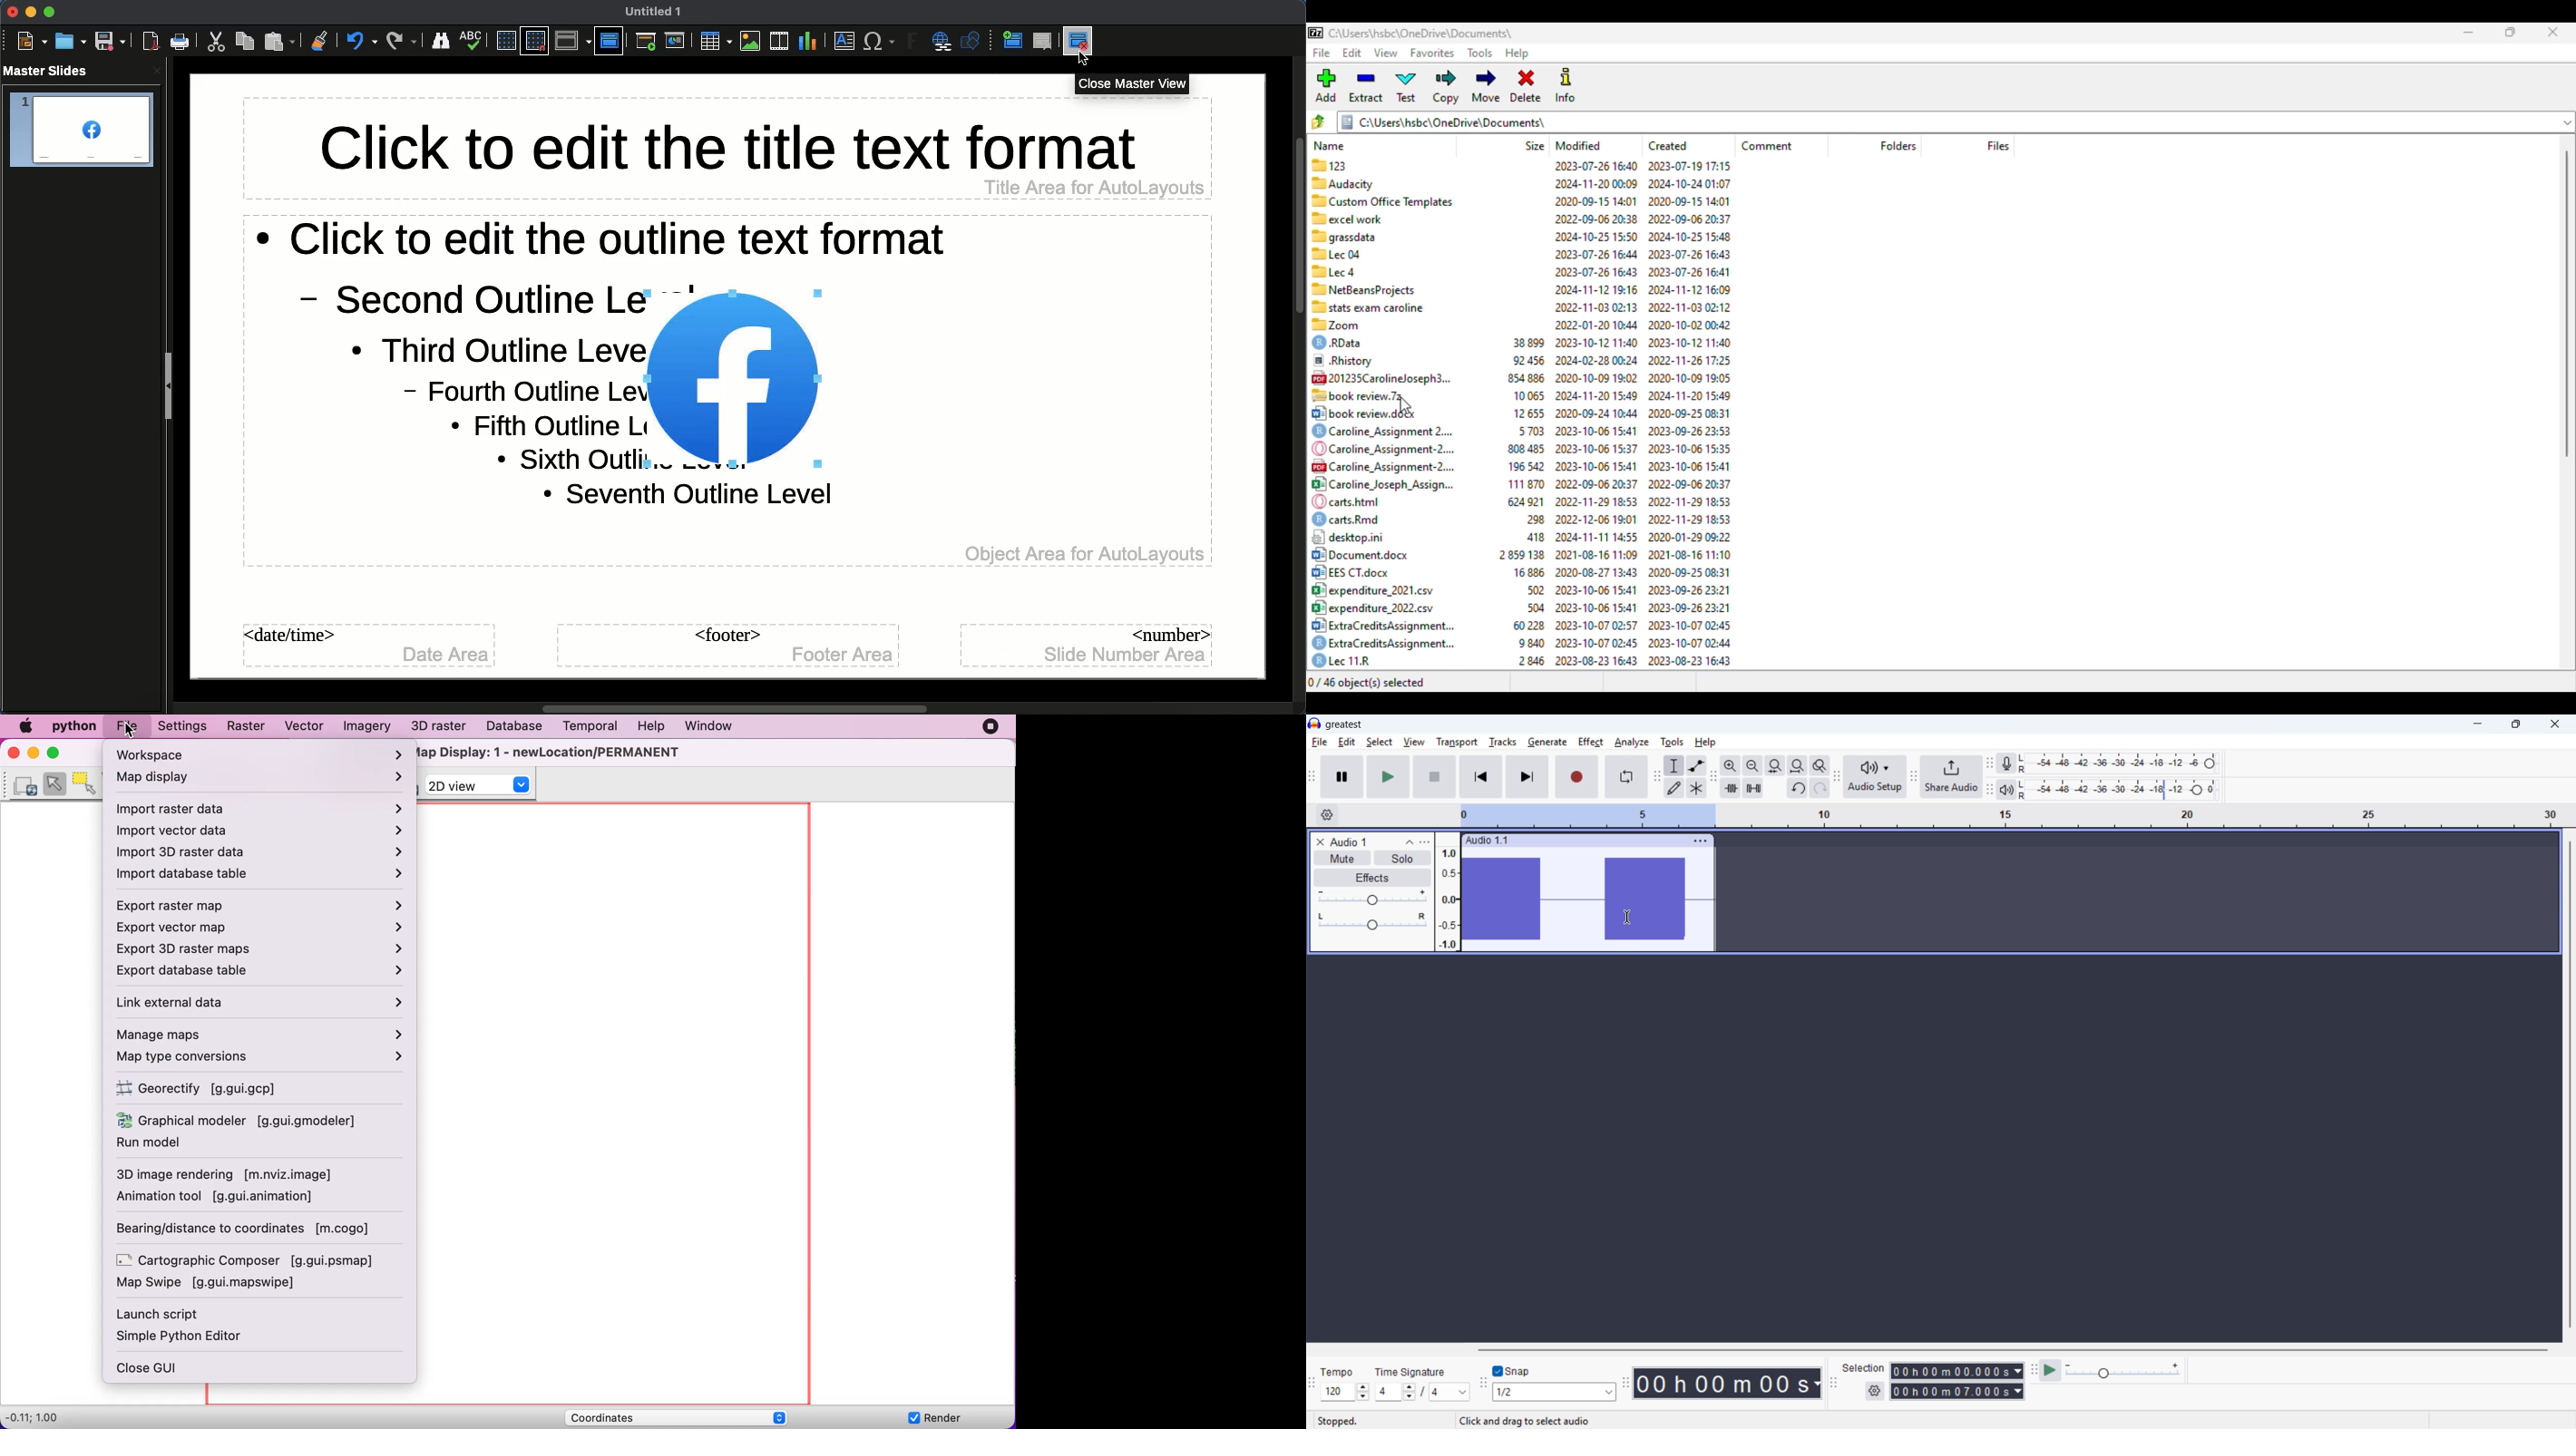 This screenshot has width=2576, height=1456. What do you see at coordinates (1481, 777) in the screenshot?
I see `Skip to start ` at bounding box center [1481, 777].